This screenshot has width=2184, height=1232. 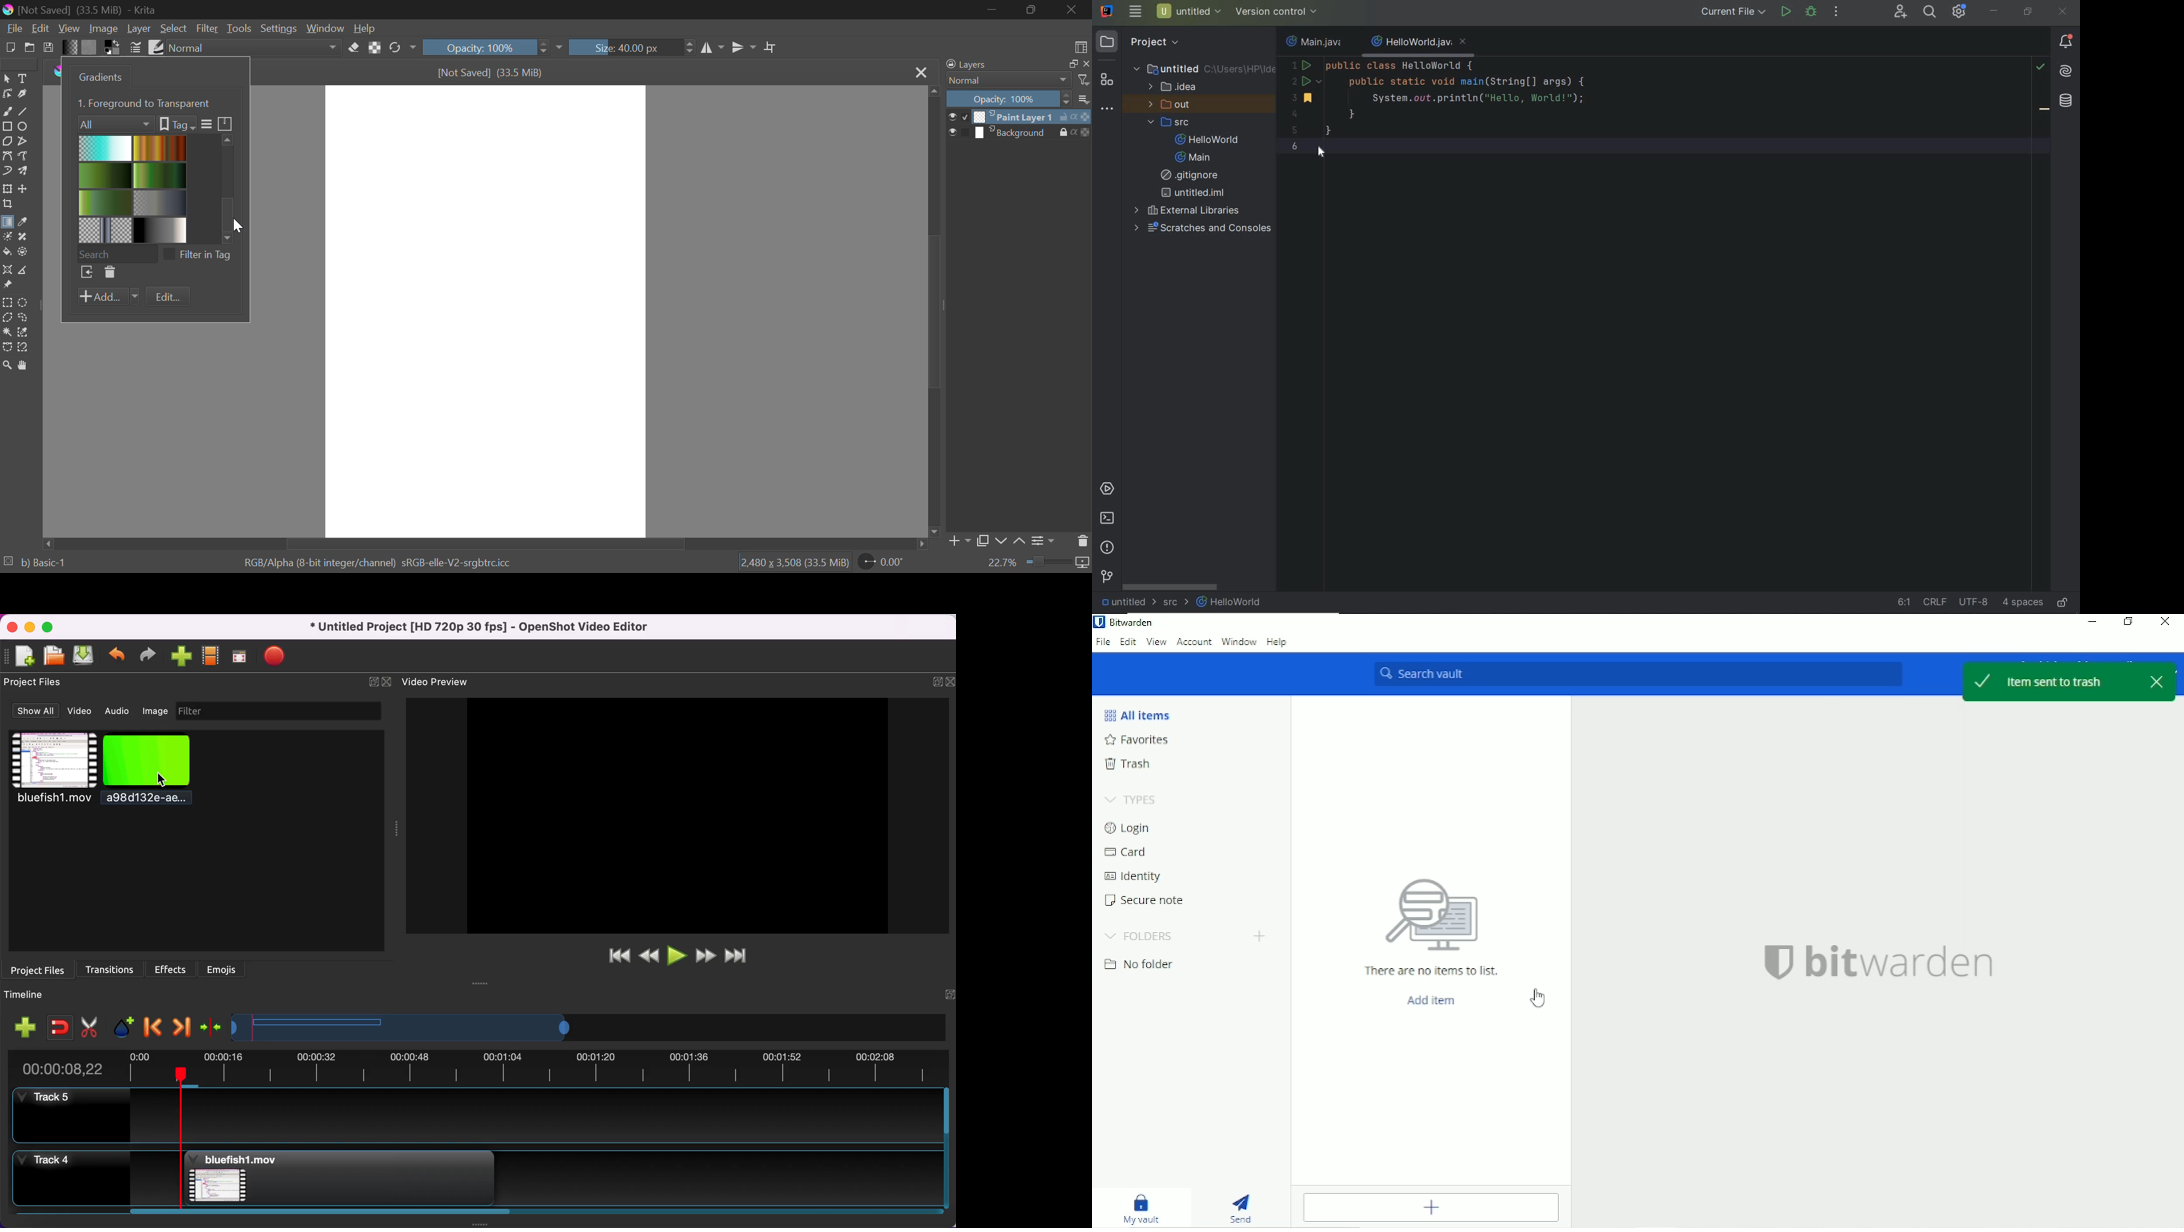 I want to click on Gradient 4, so click(x=160, y=175).